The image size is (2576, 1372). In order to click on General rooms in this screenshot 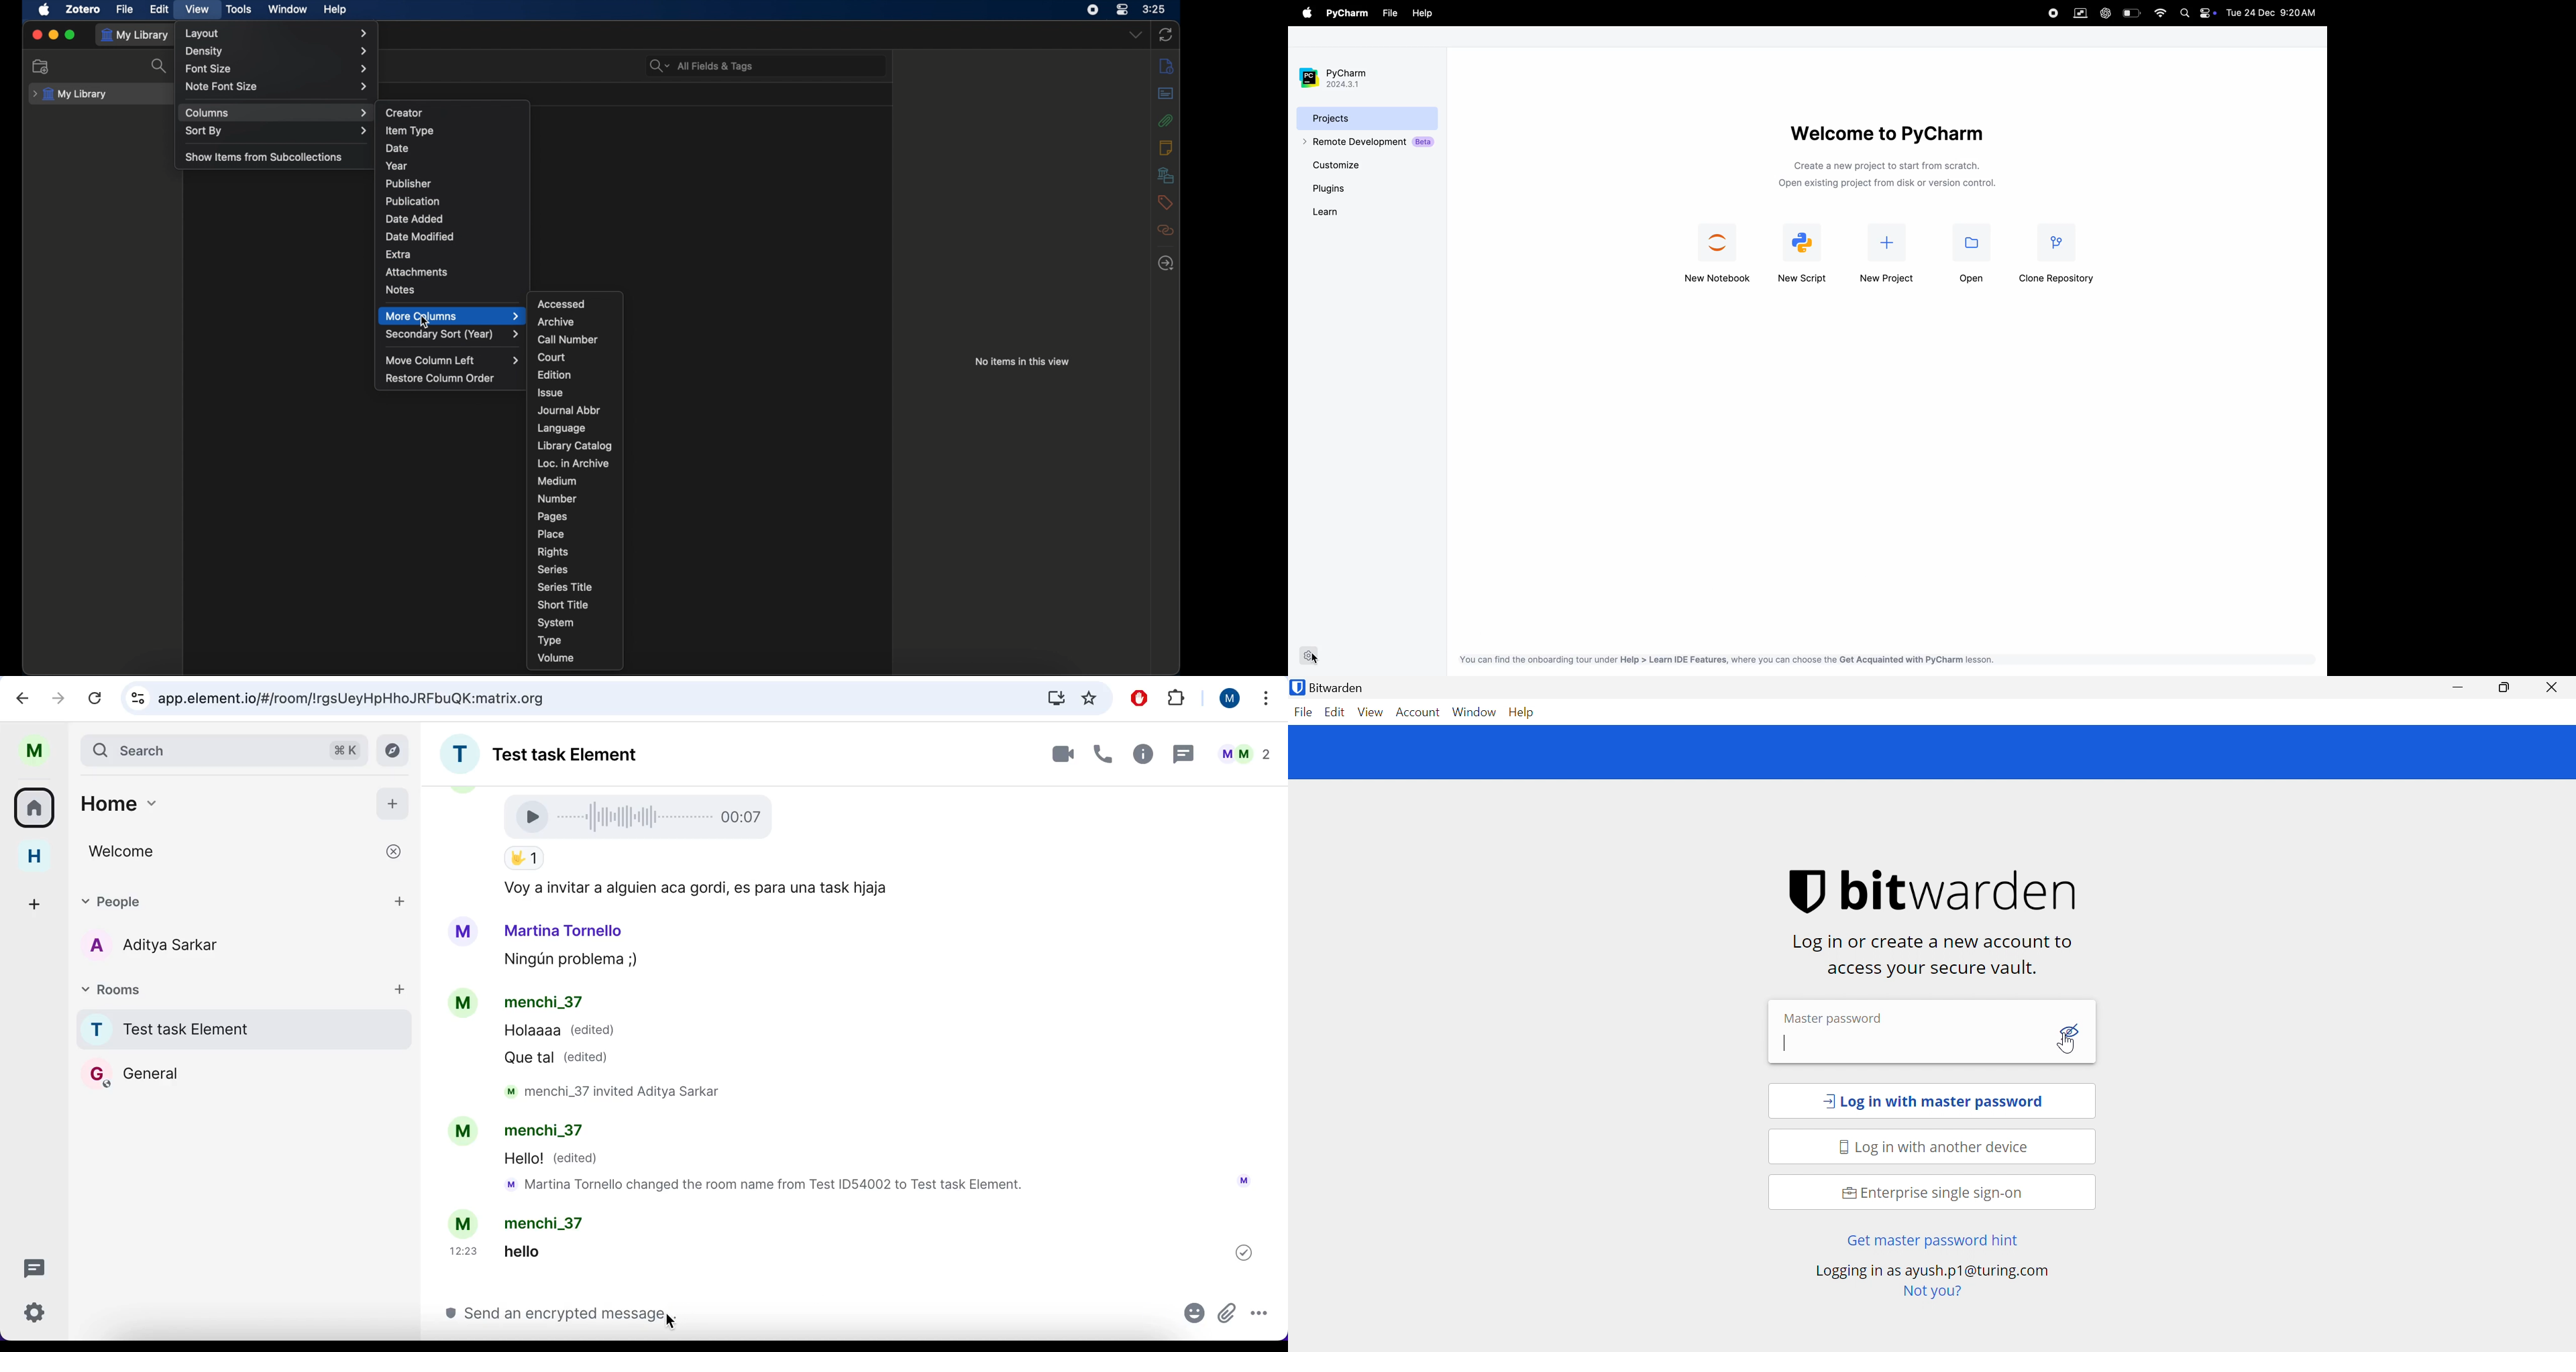, I will do `click(245, 1073)`.